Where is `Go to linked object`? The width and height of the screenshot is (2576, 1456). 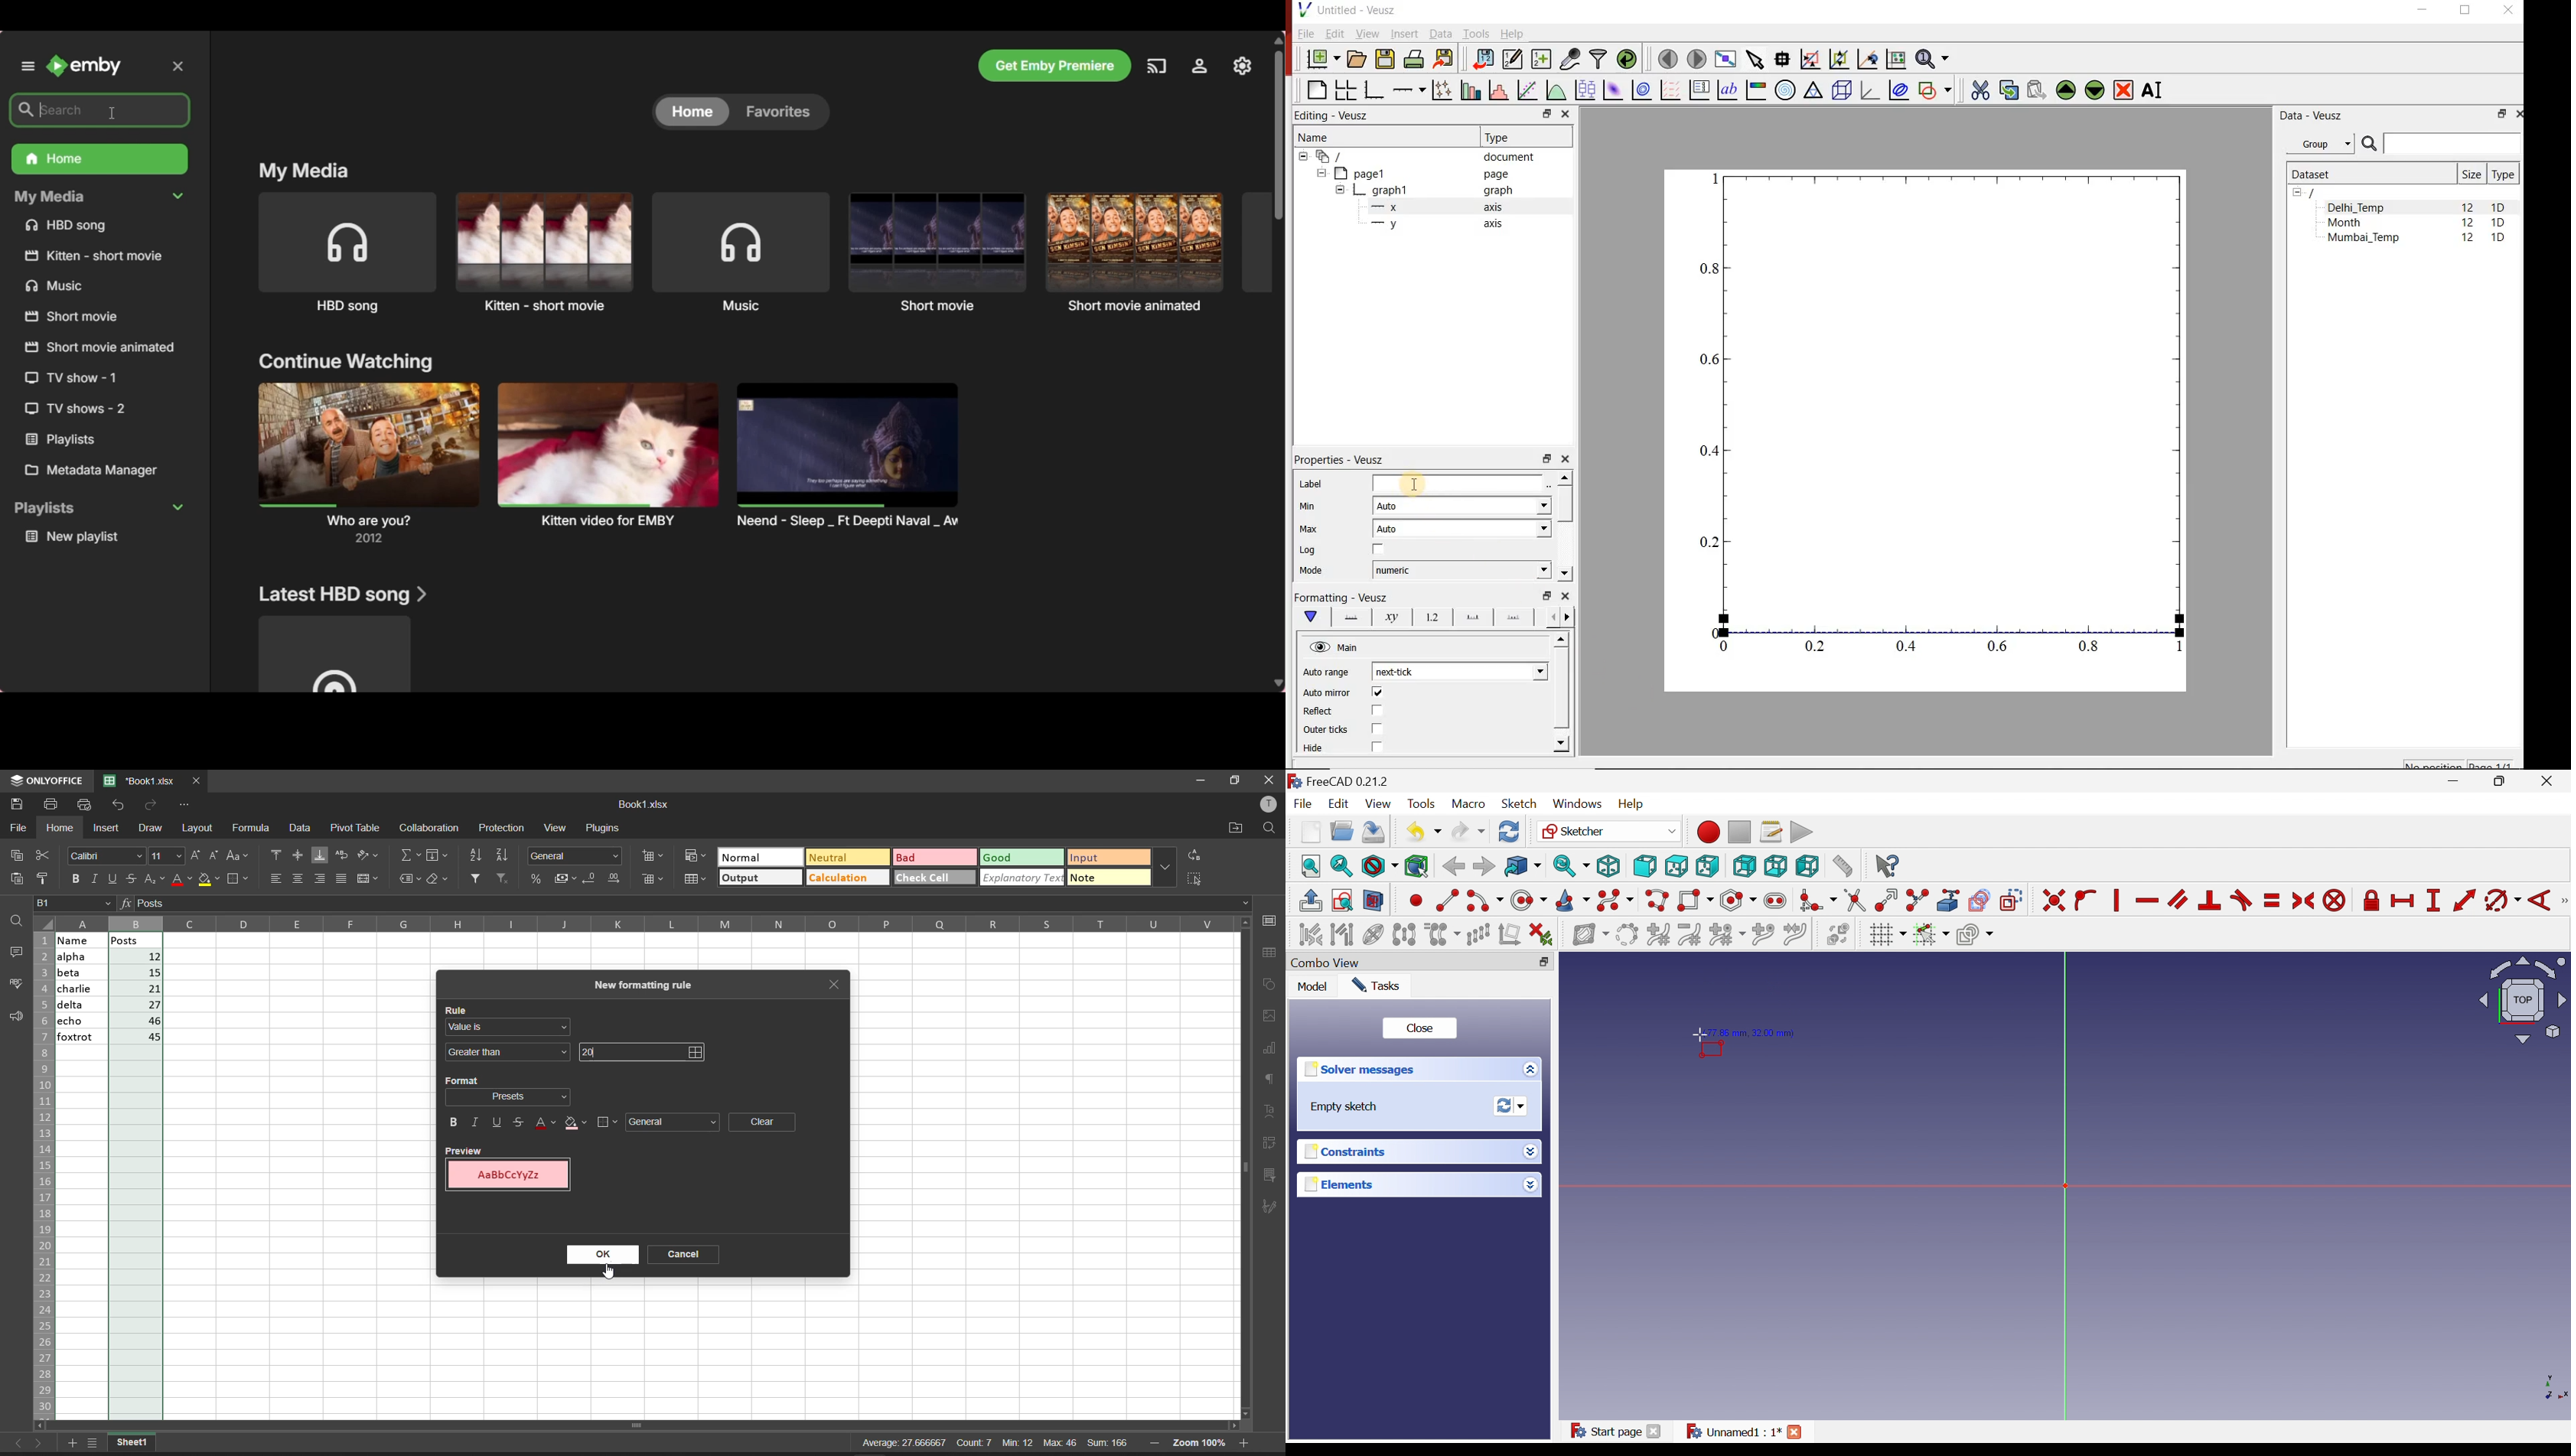 Go to linked object is located at coordinates (1523, 867).